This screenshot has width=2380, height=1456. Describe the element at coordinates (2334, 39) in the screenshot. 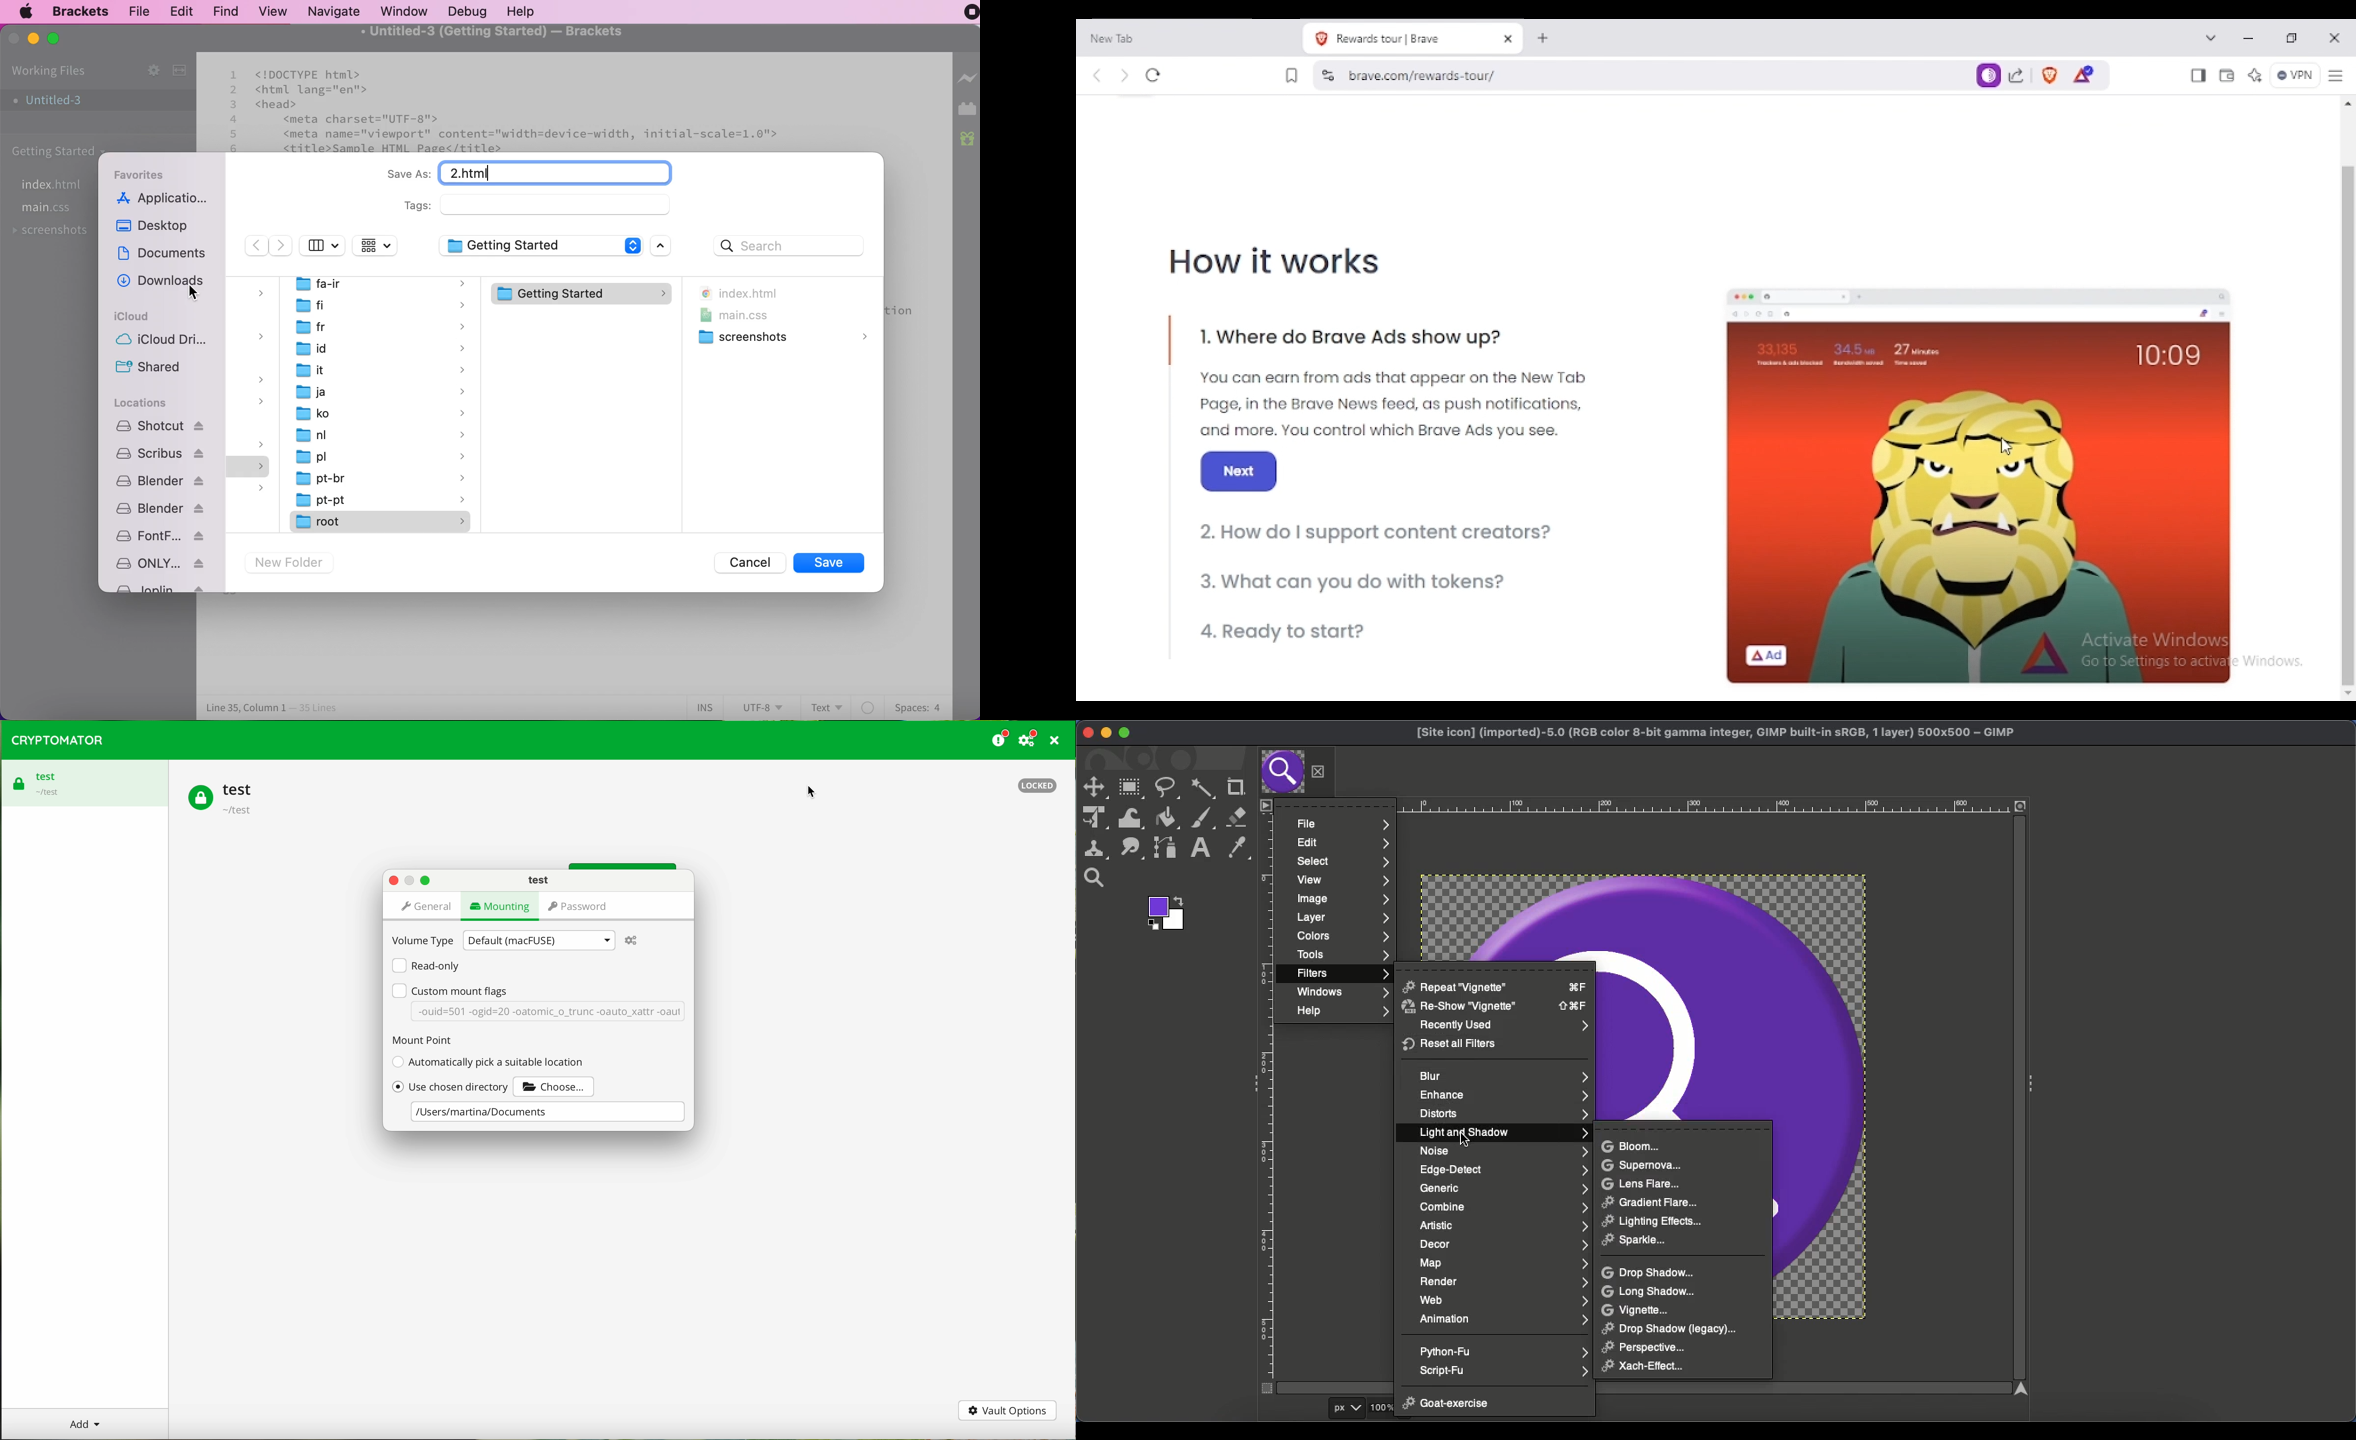

I see `close` at that location.